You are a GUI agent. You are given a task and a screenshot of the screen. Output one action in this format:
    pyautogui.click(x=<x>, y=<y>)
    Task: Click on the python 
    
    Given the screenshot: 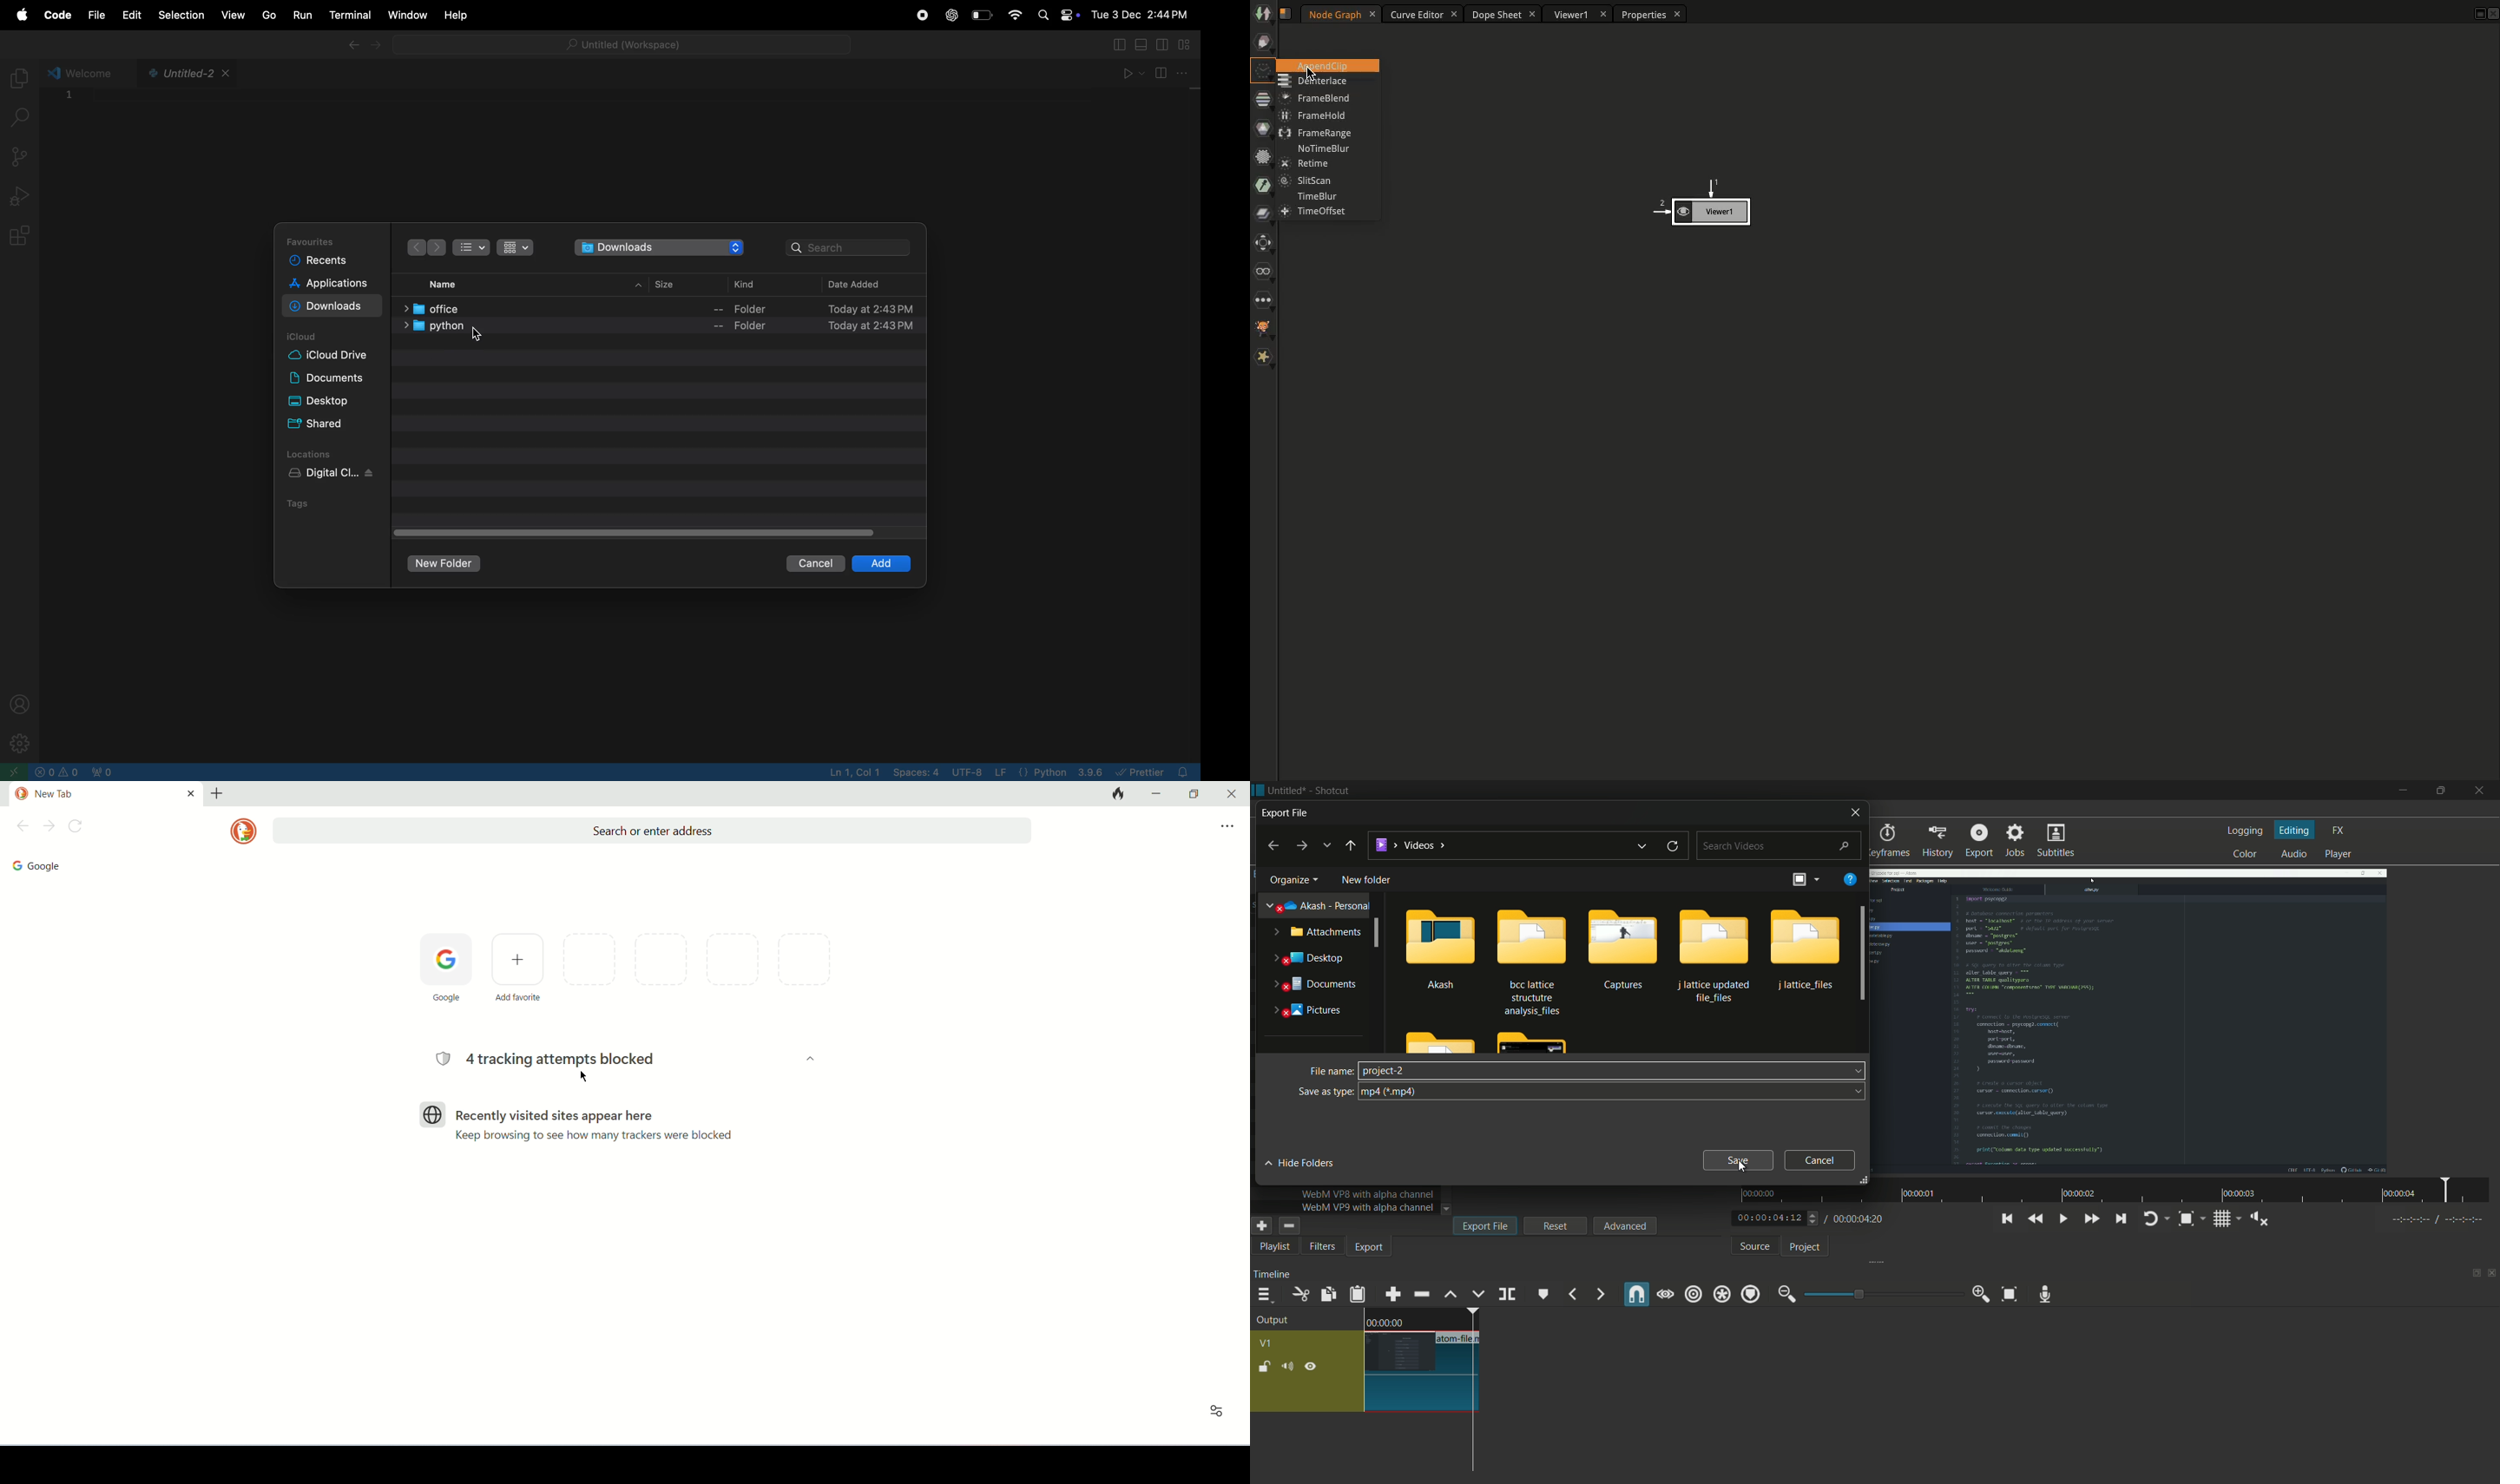 What is the action you would take?
    pyautogui.click(x=1062, y=772)
    